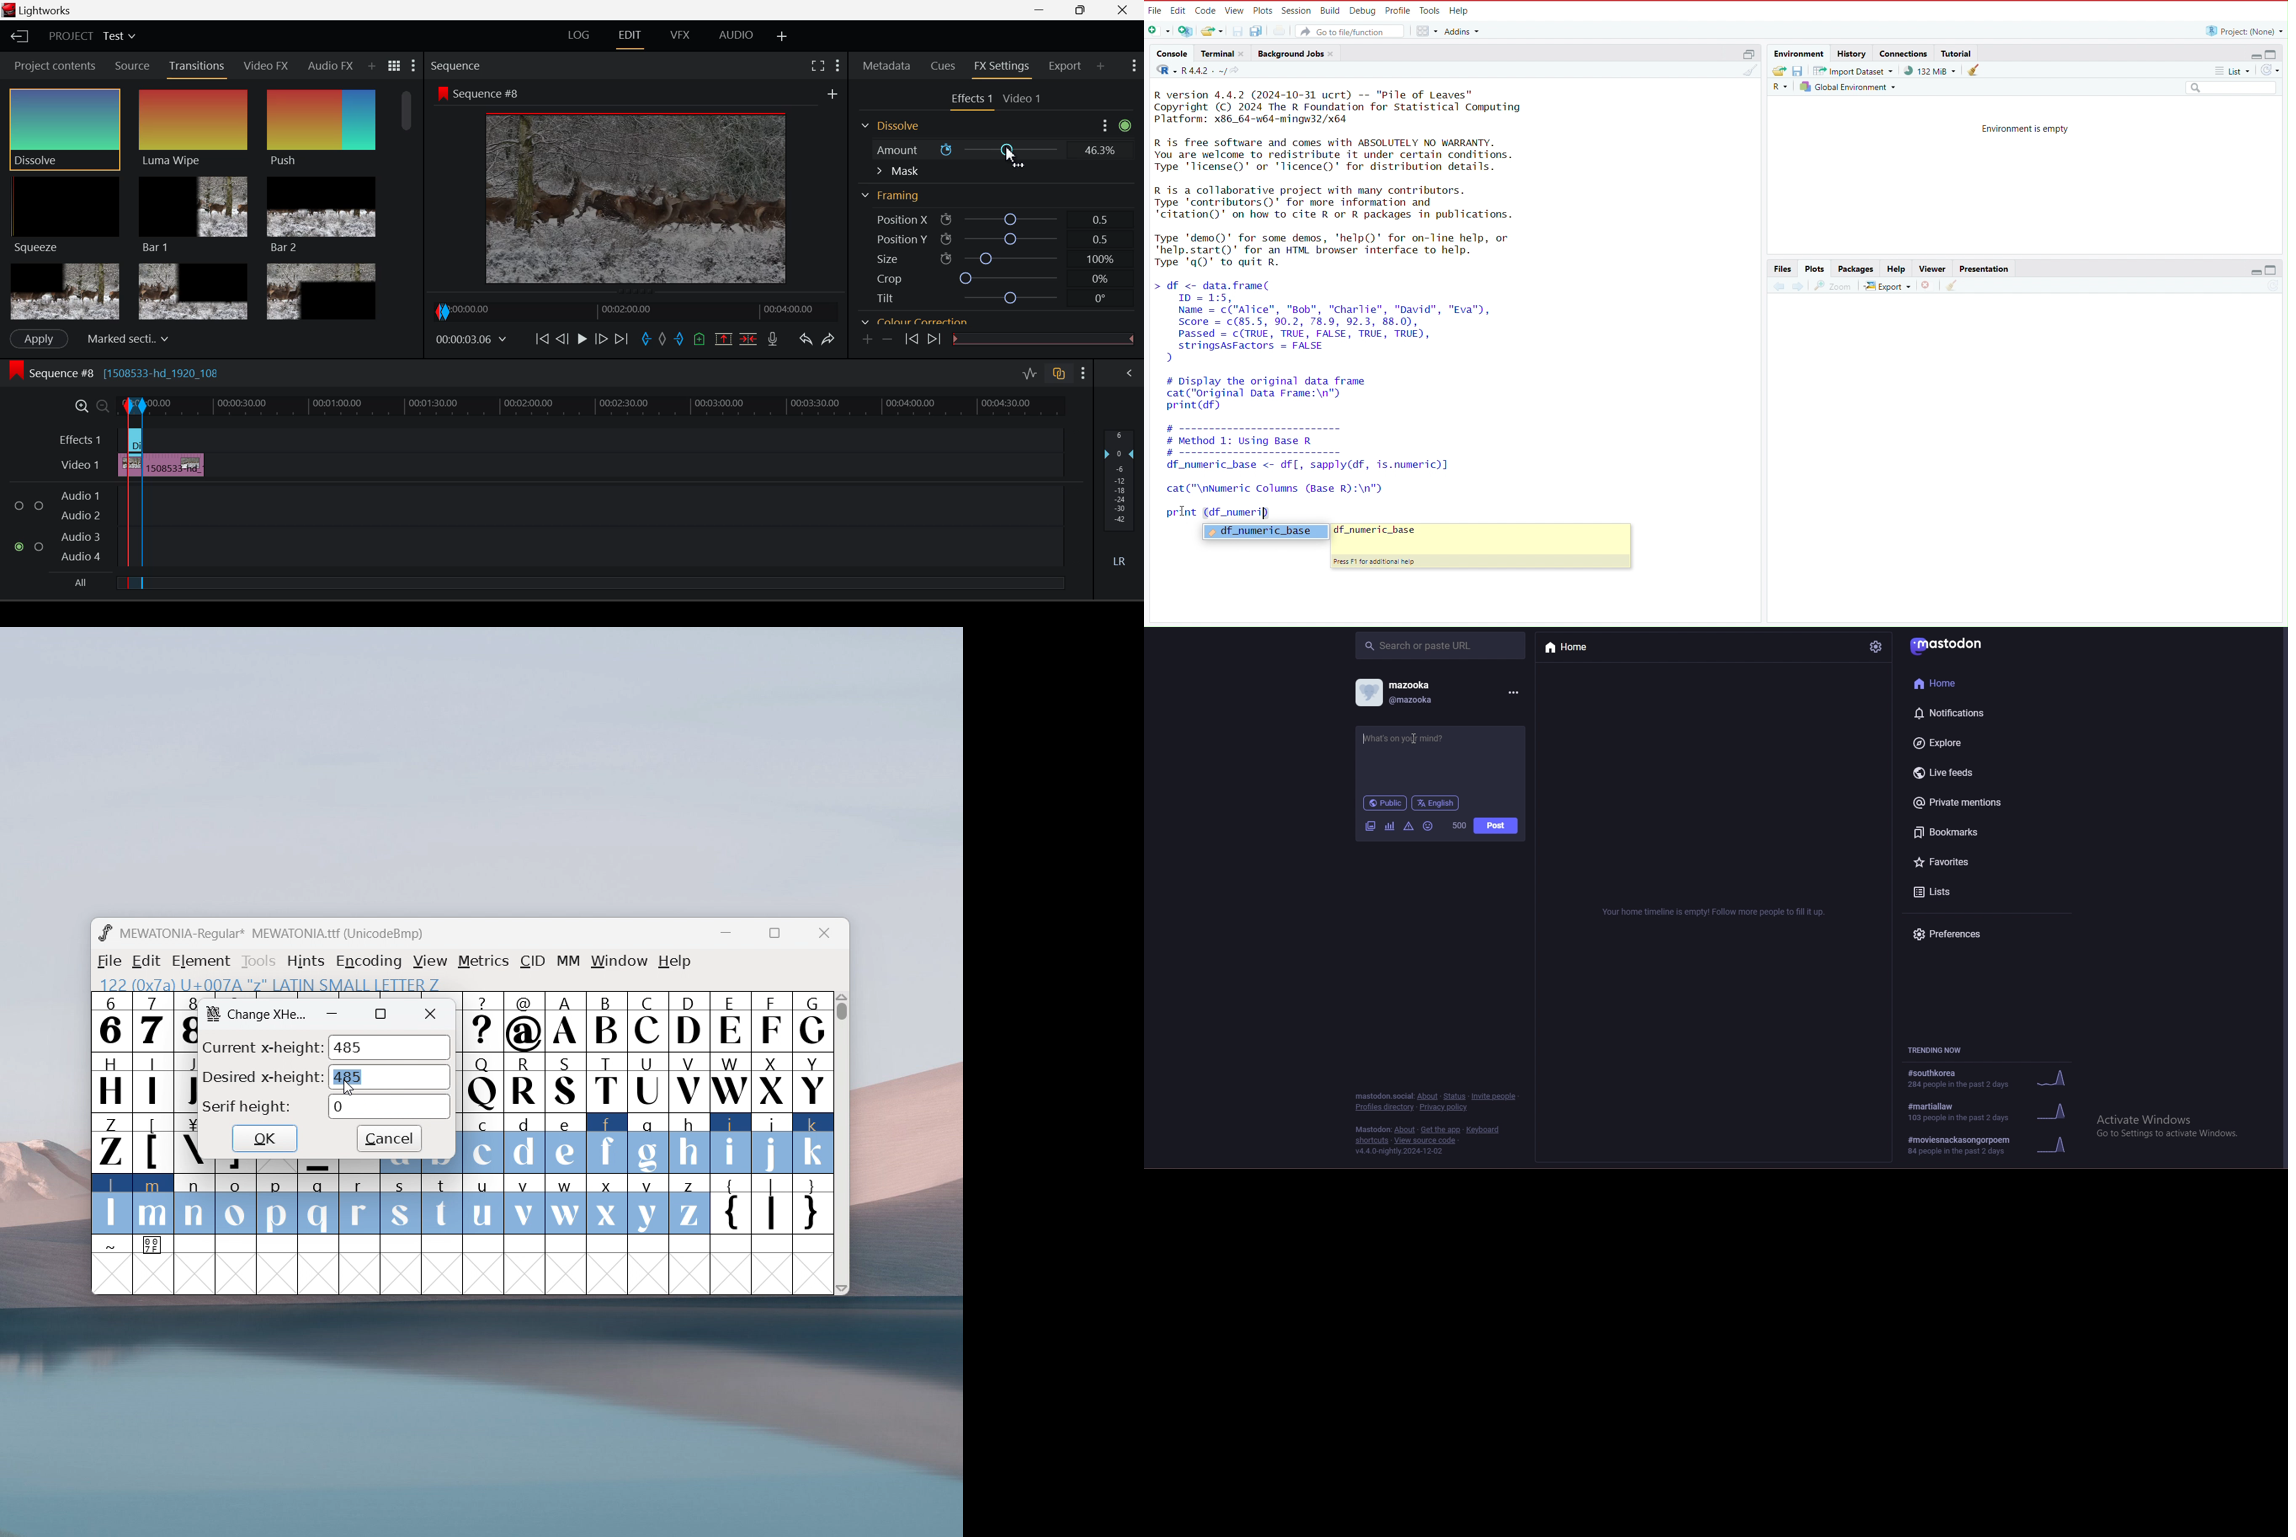 The width and height of the screenshot is (2296, 1540). I want to click on Bar 1, so click(194, 214).